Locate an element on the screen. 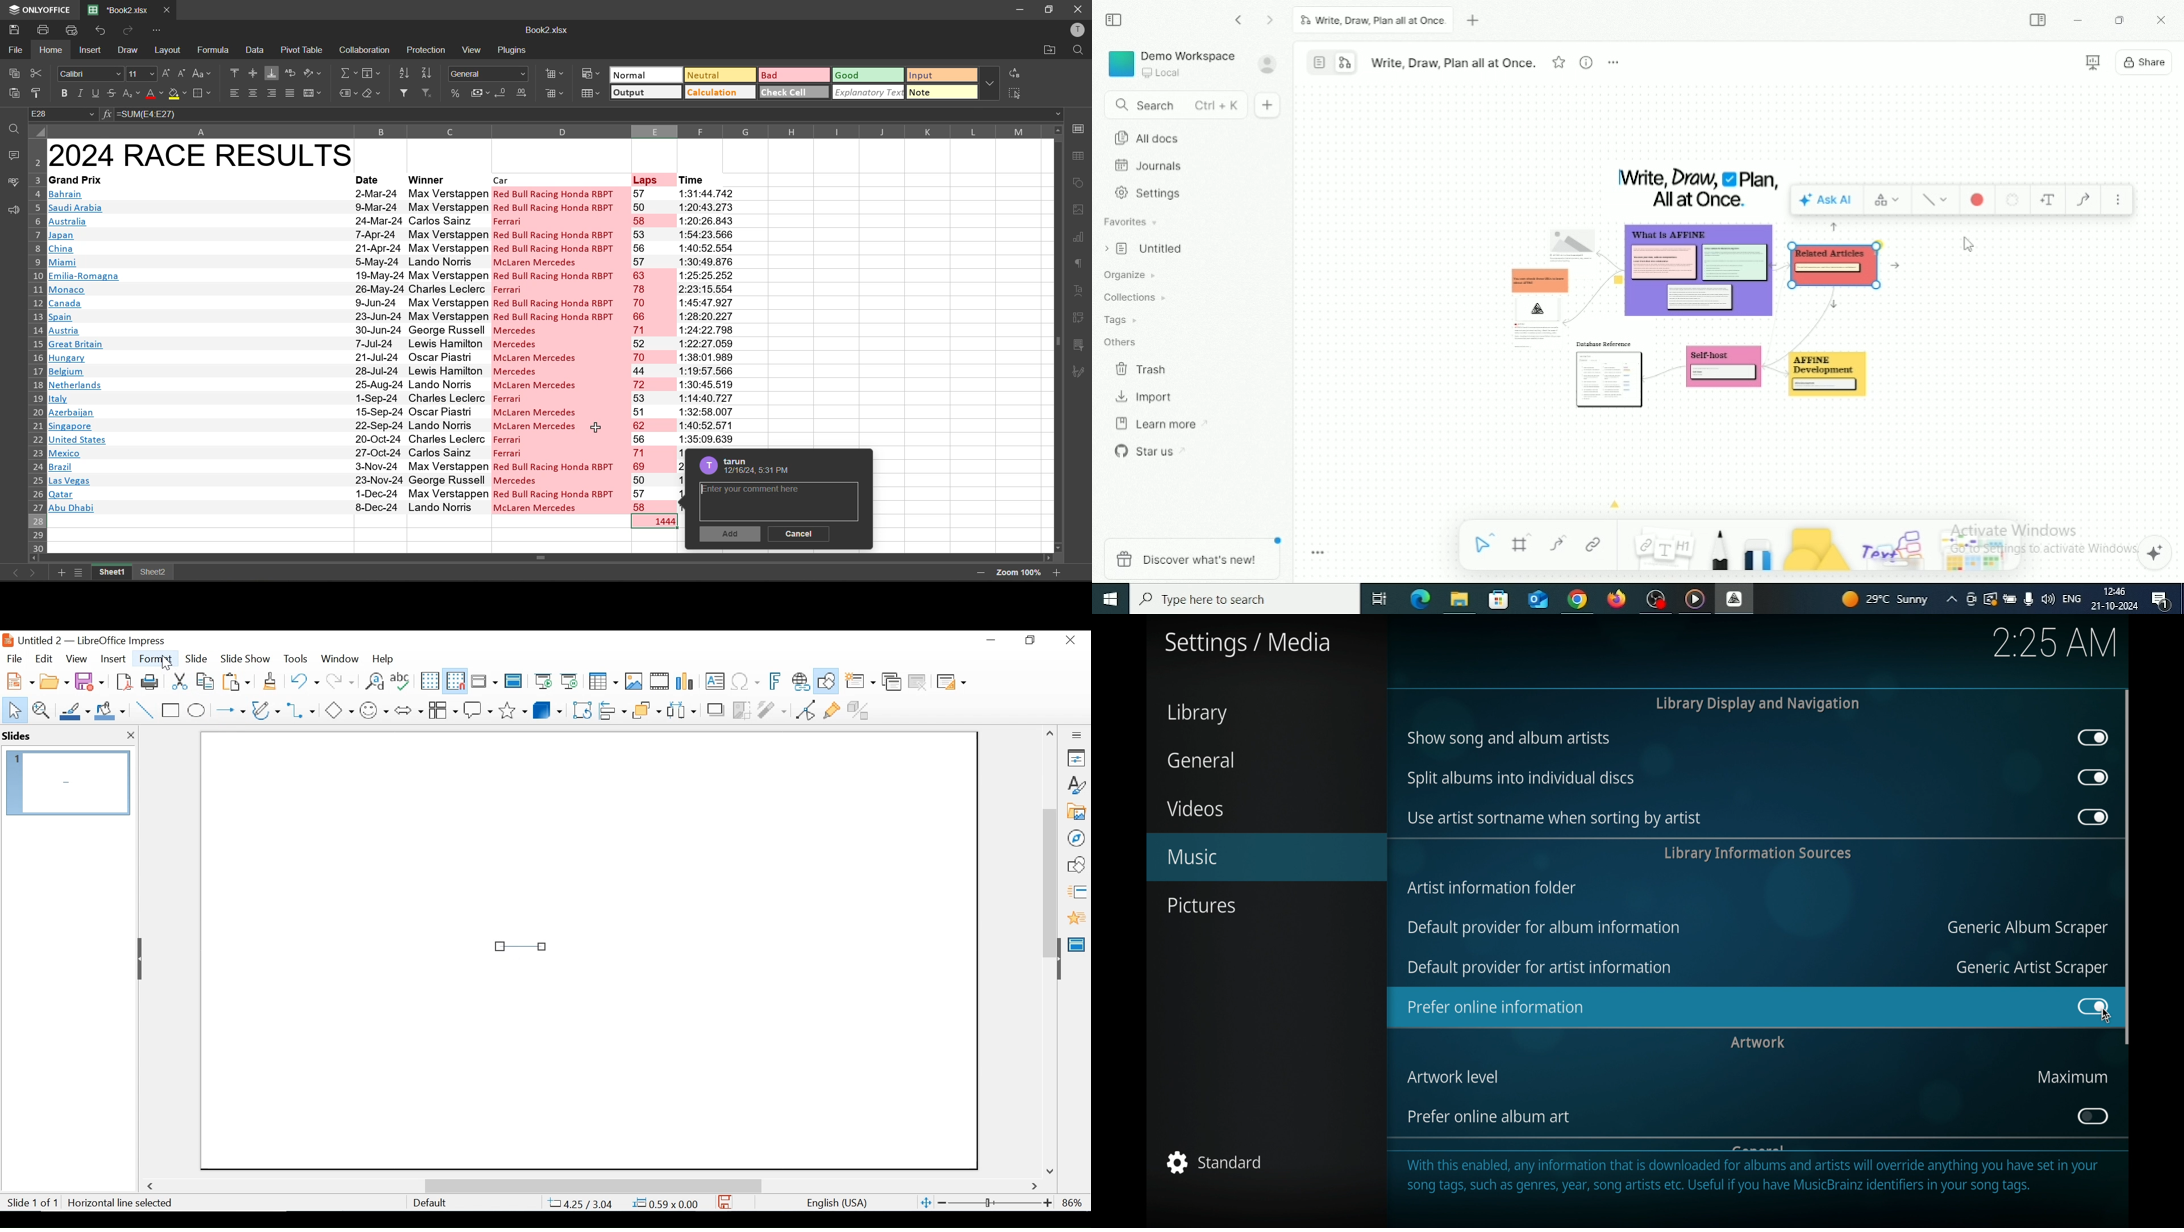  standard is located at coordinates (1217, 1162).